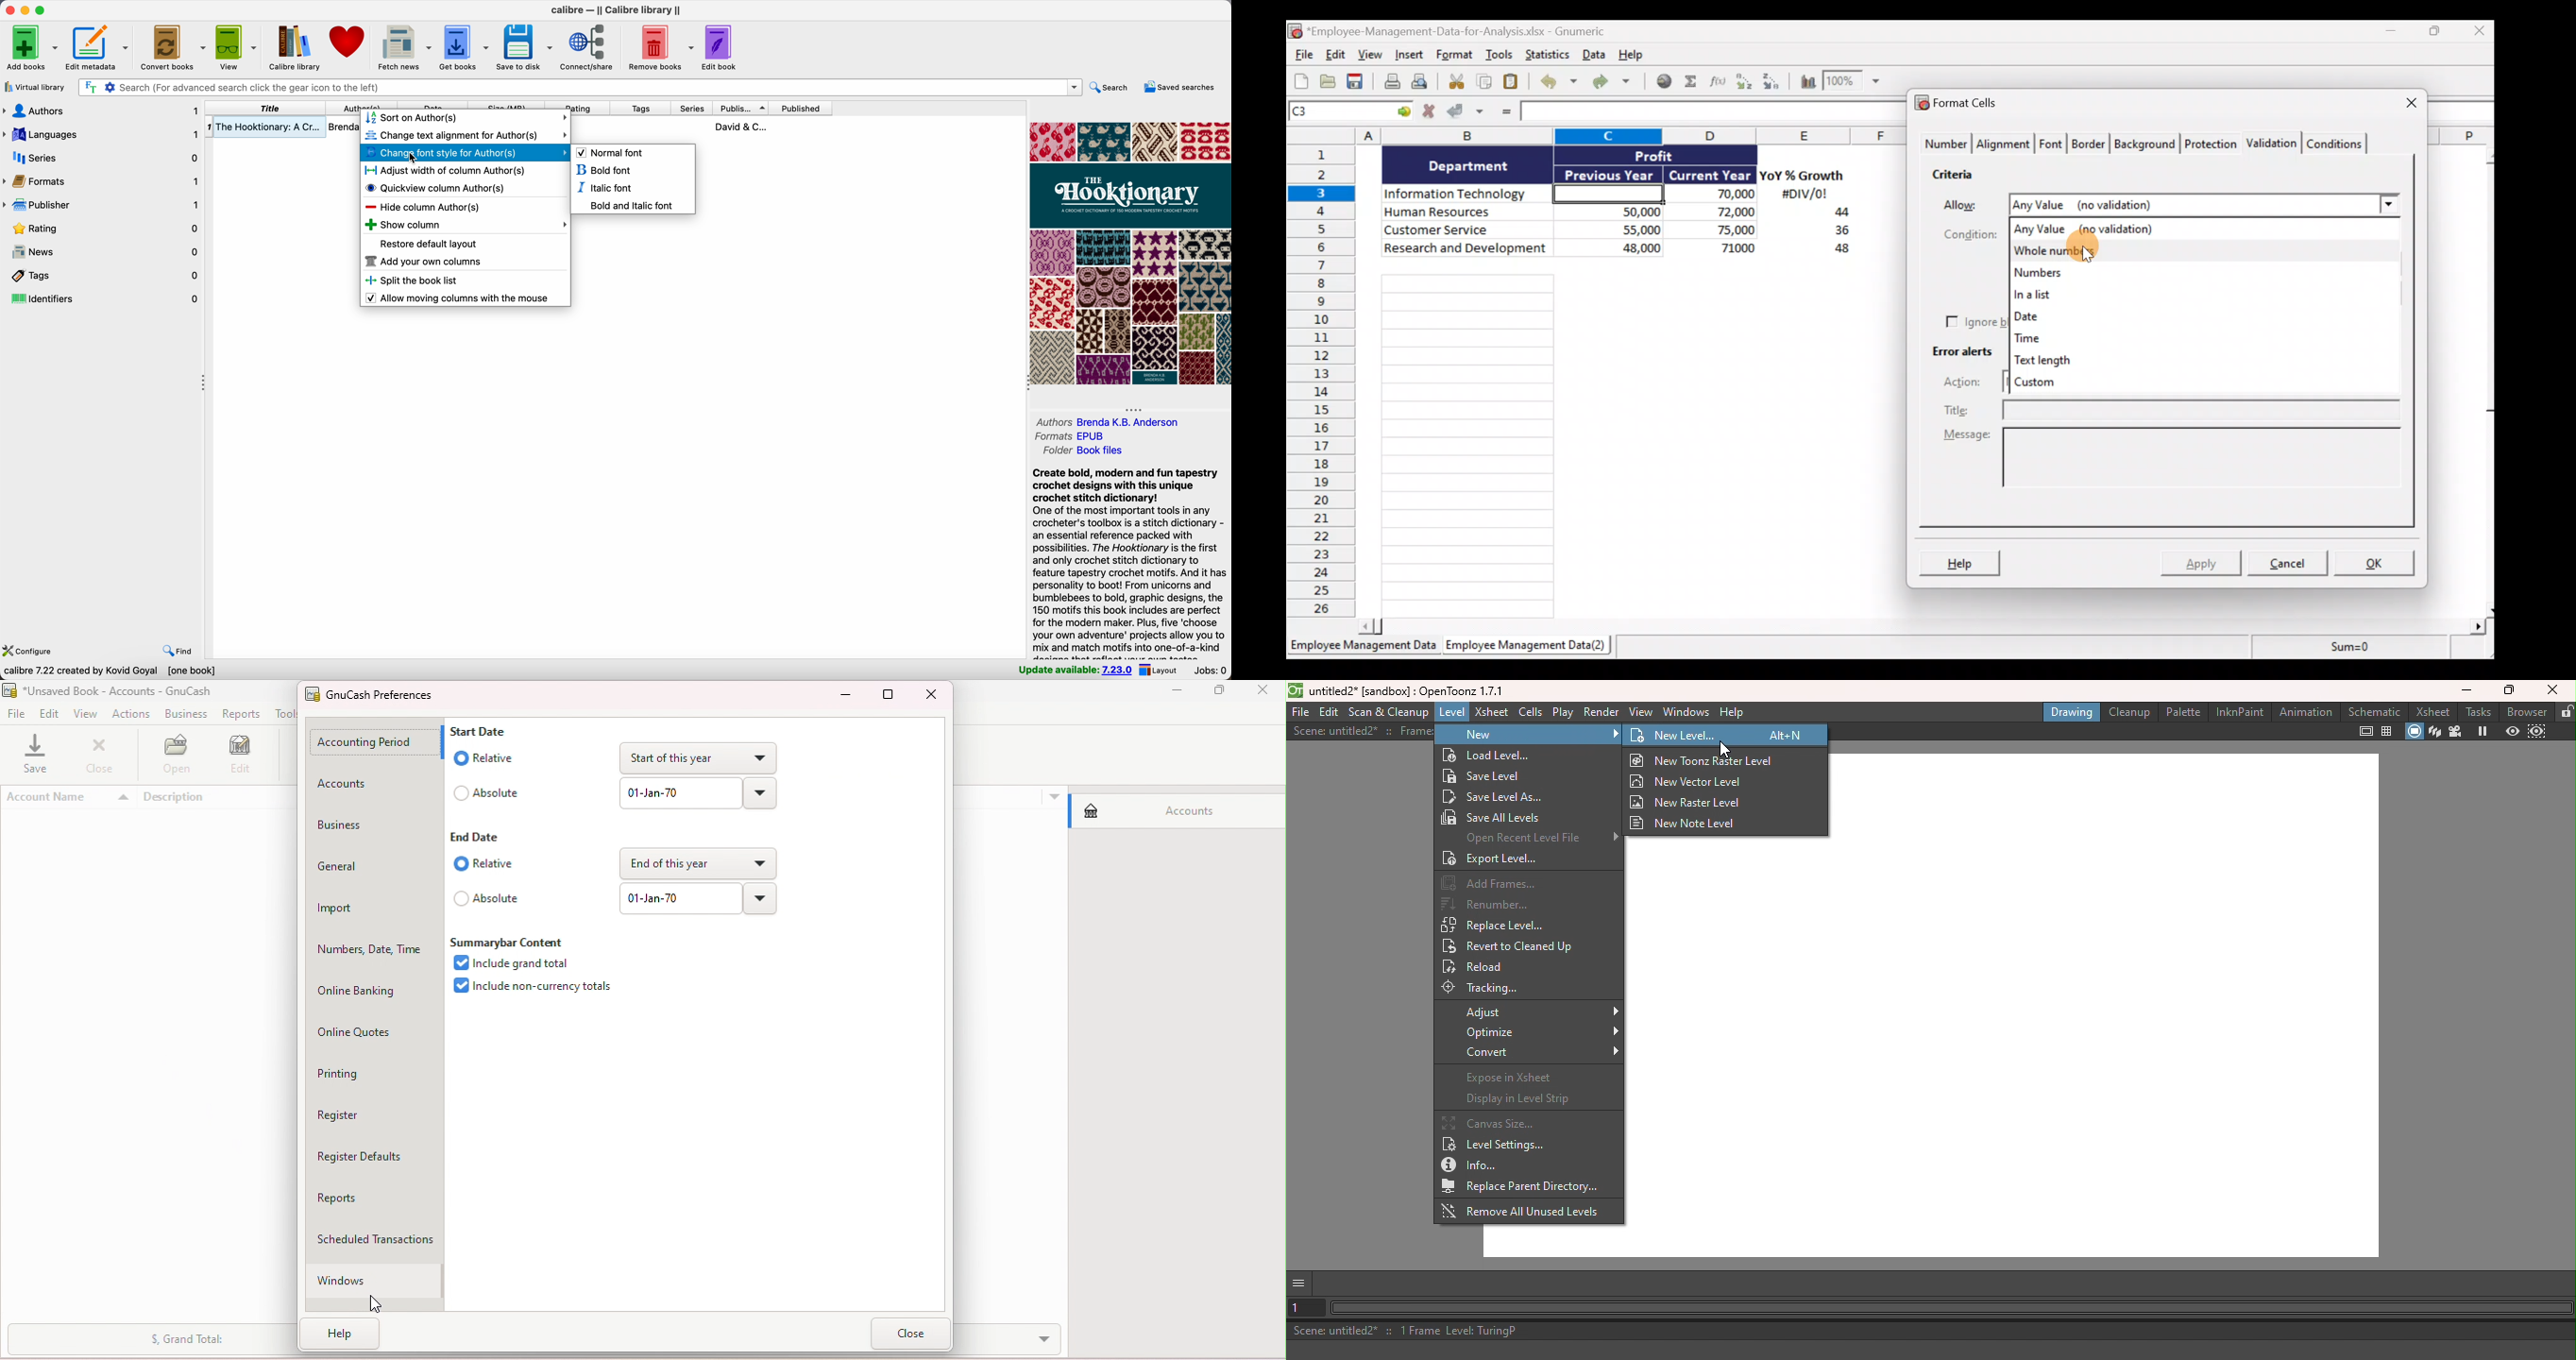 Image resolution: width=2576 pixels, height=1372 pixels. What do you see at coordinates (1665, 81) in the screenshot?
I see `Insert hyperlink` at bounding box center [1665, 81].